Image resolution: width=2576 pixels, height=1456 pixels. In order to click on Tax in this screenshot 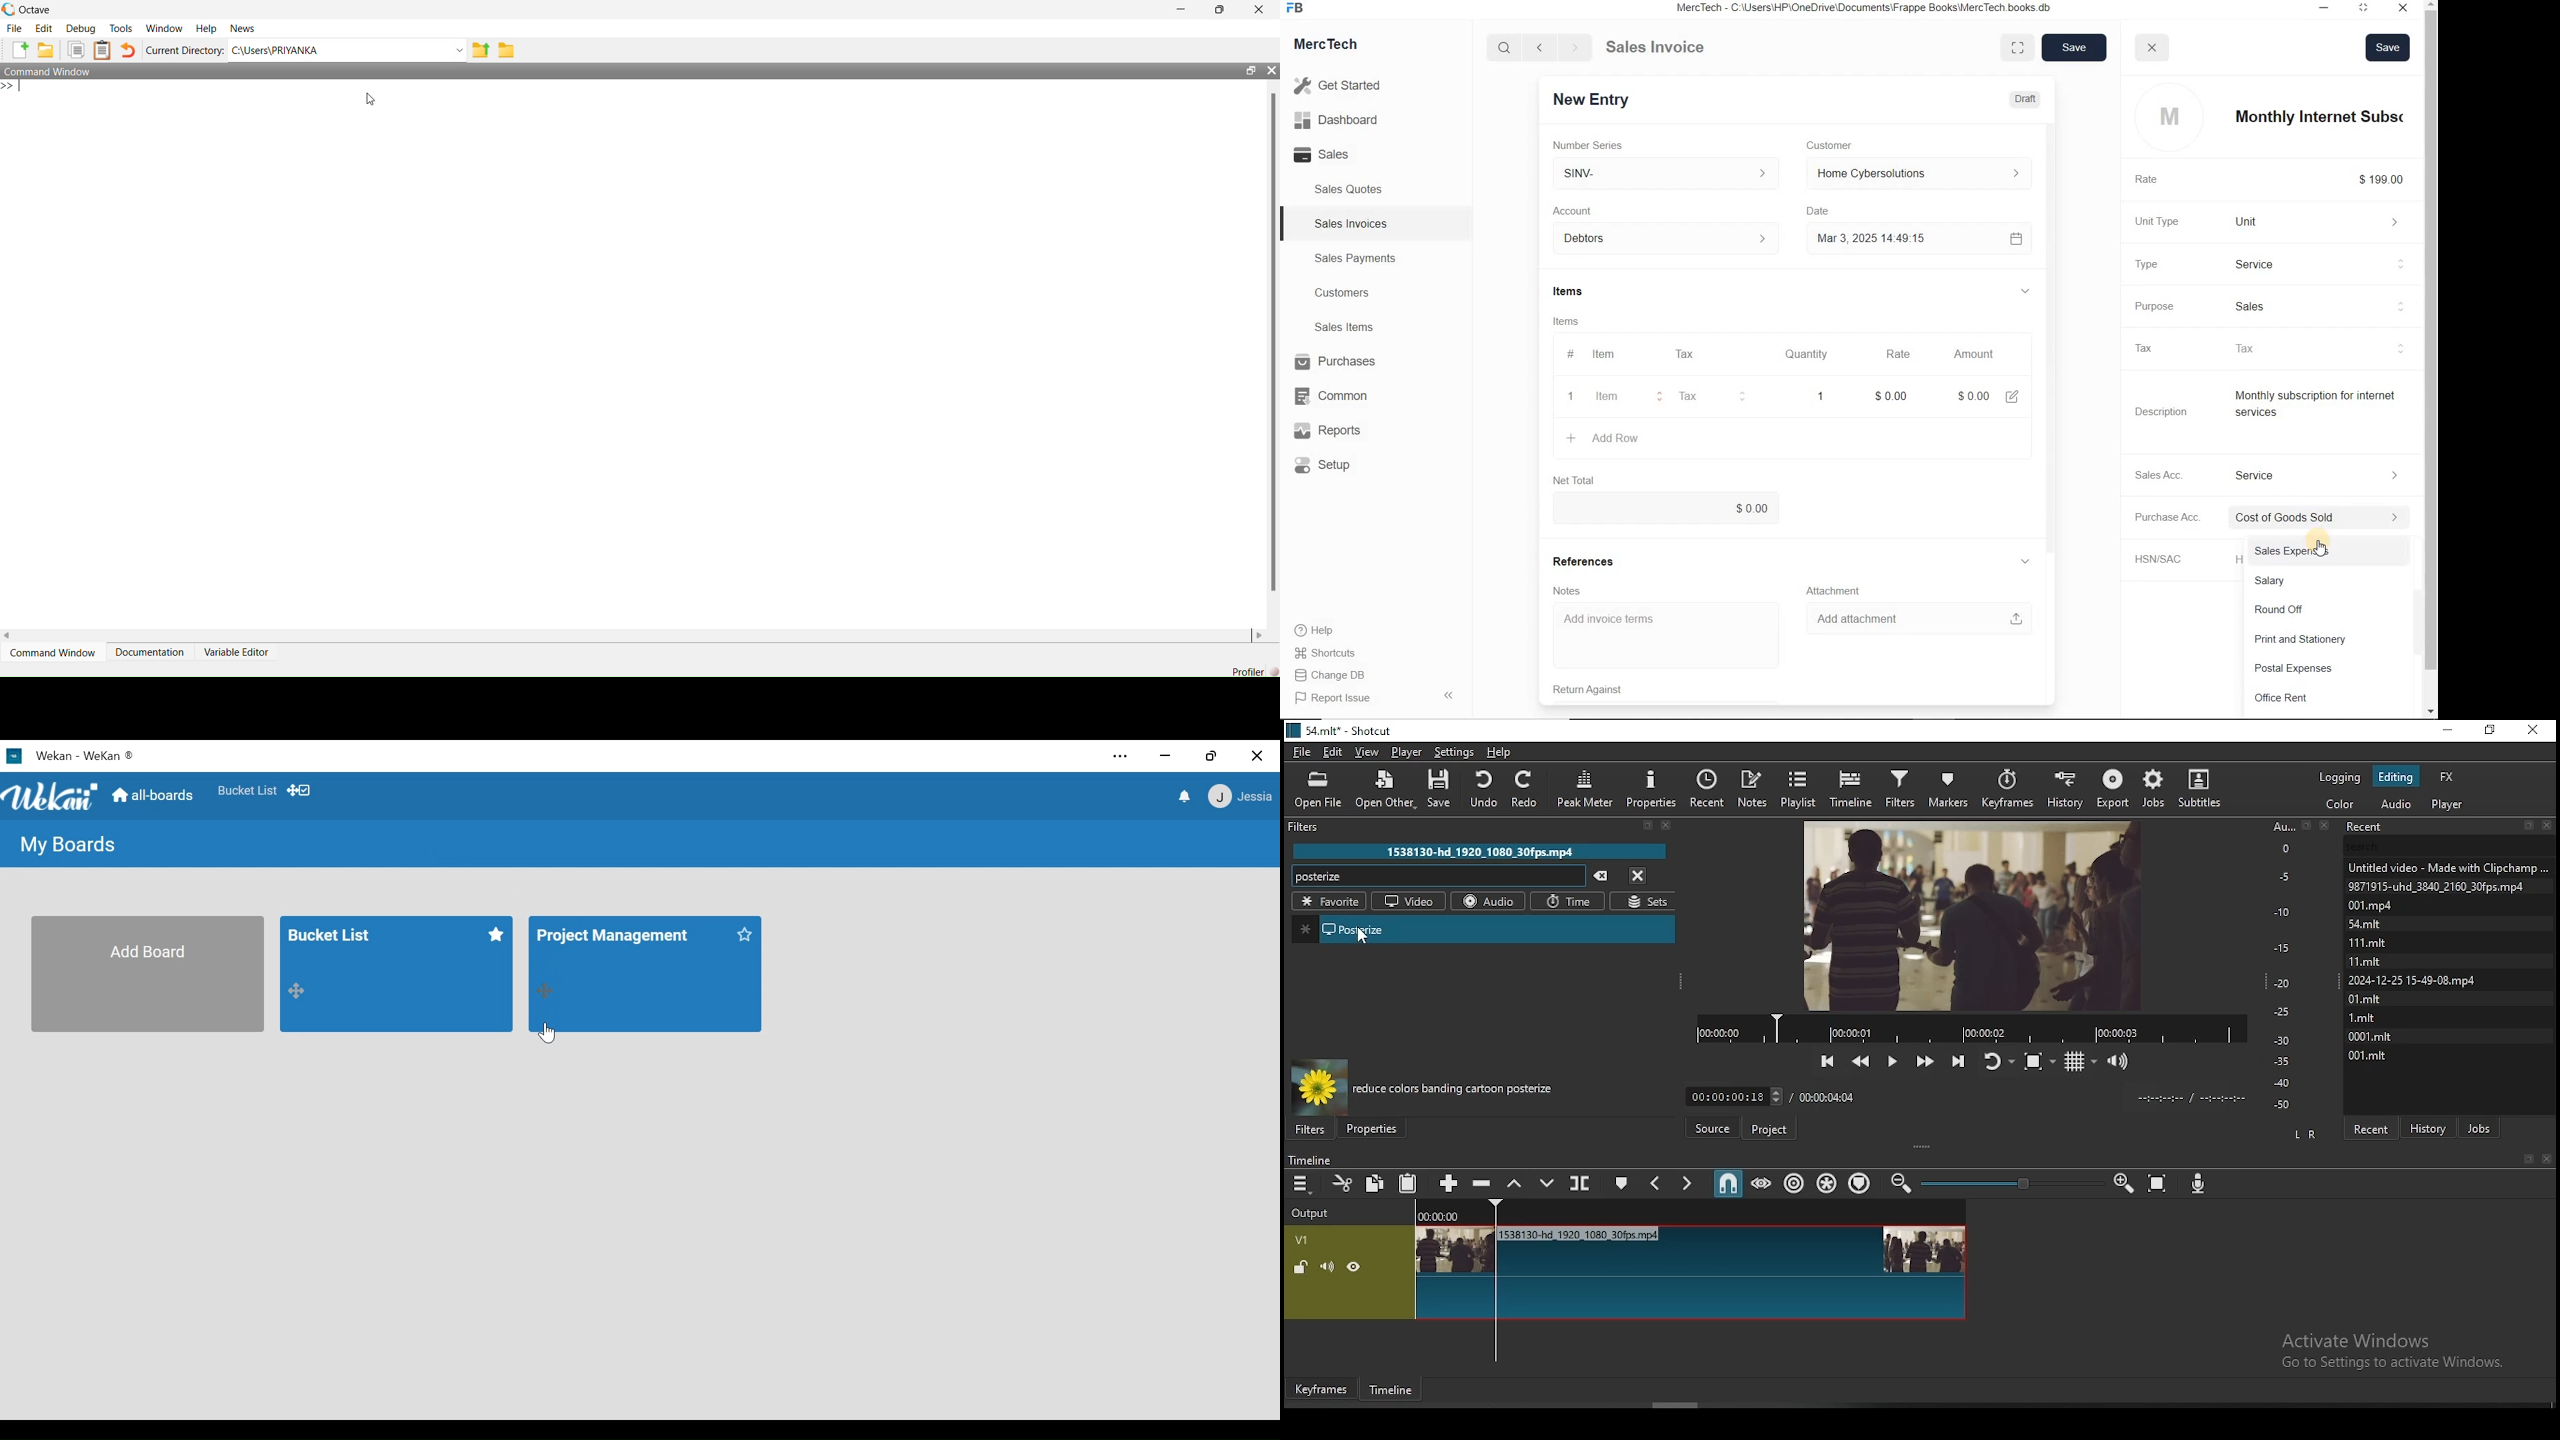, I will do `click(2157, 348)`.